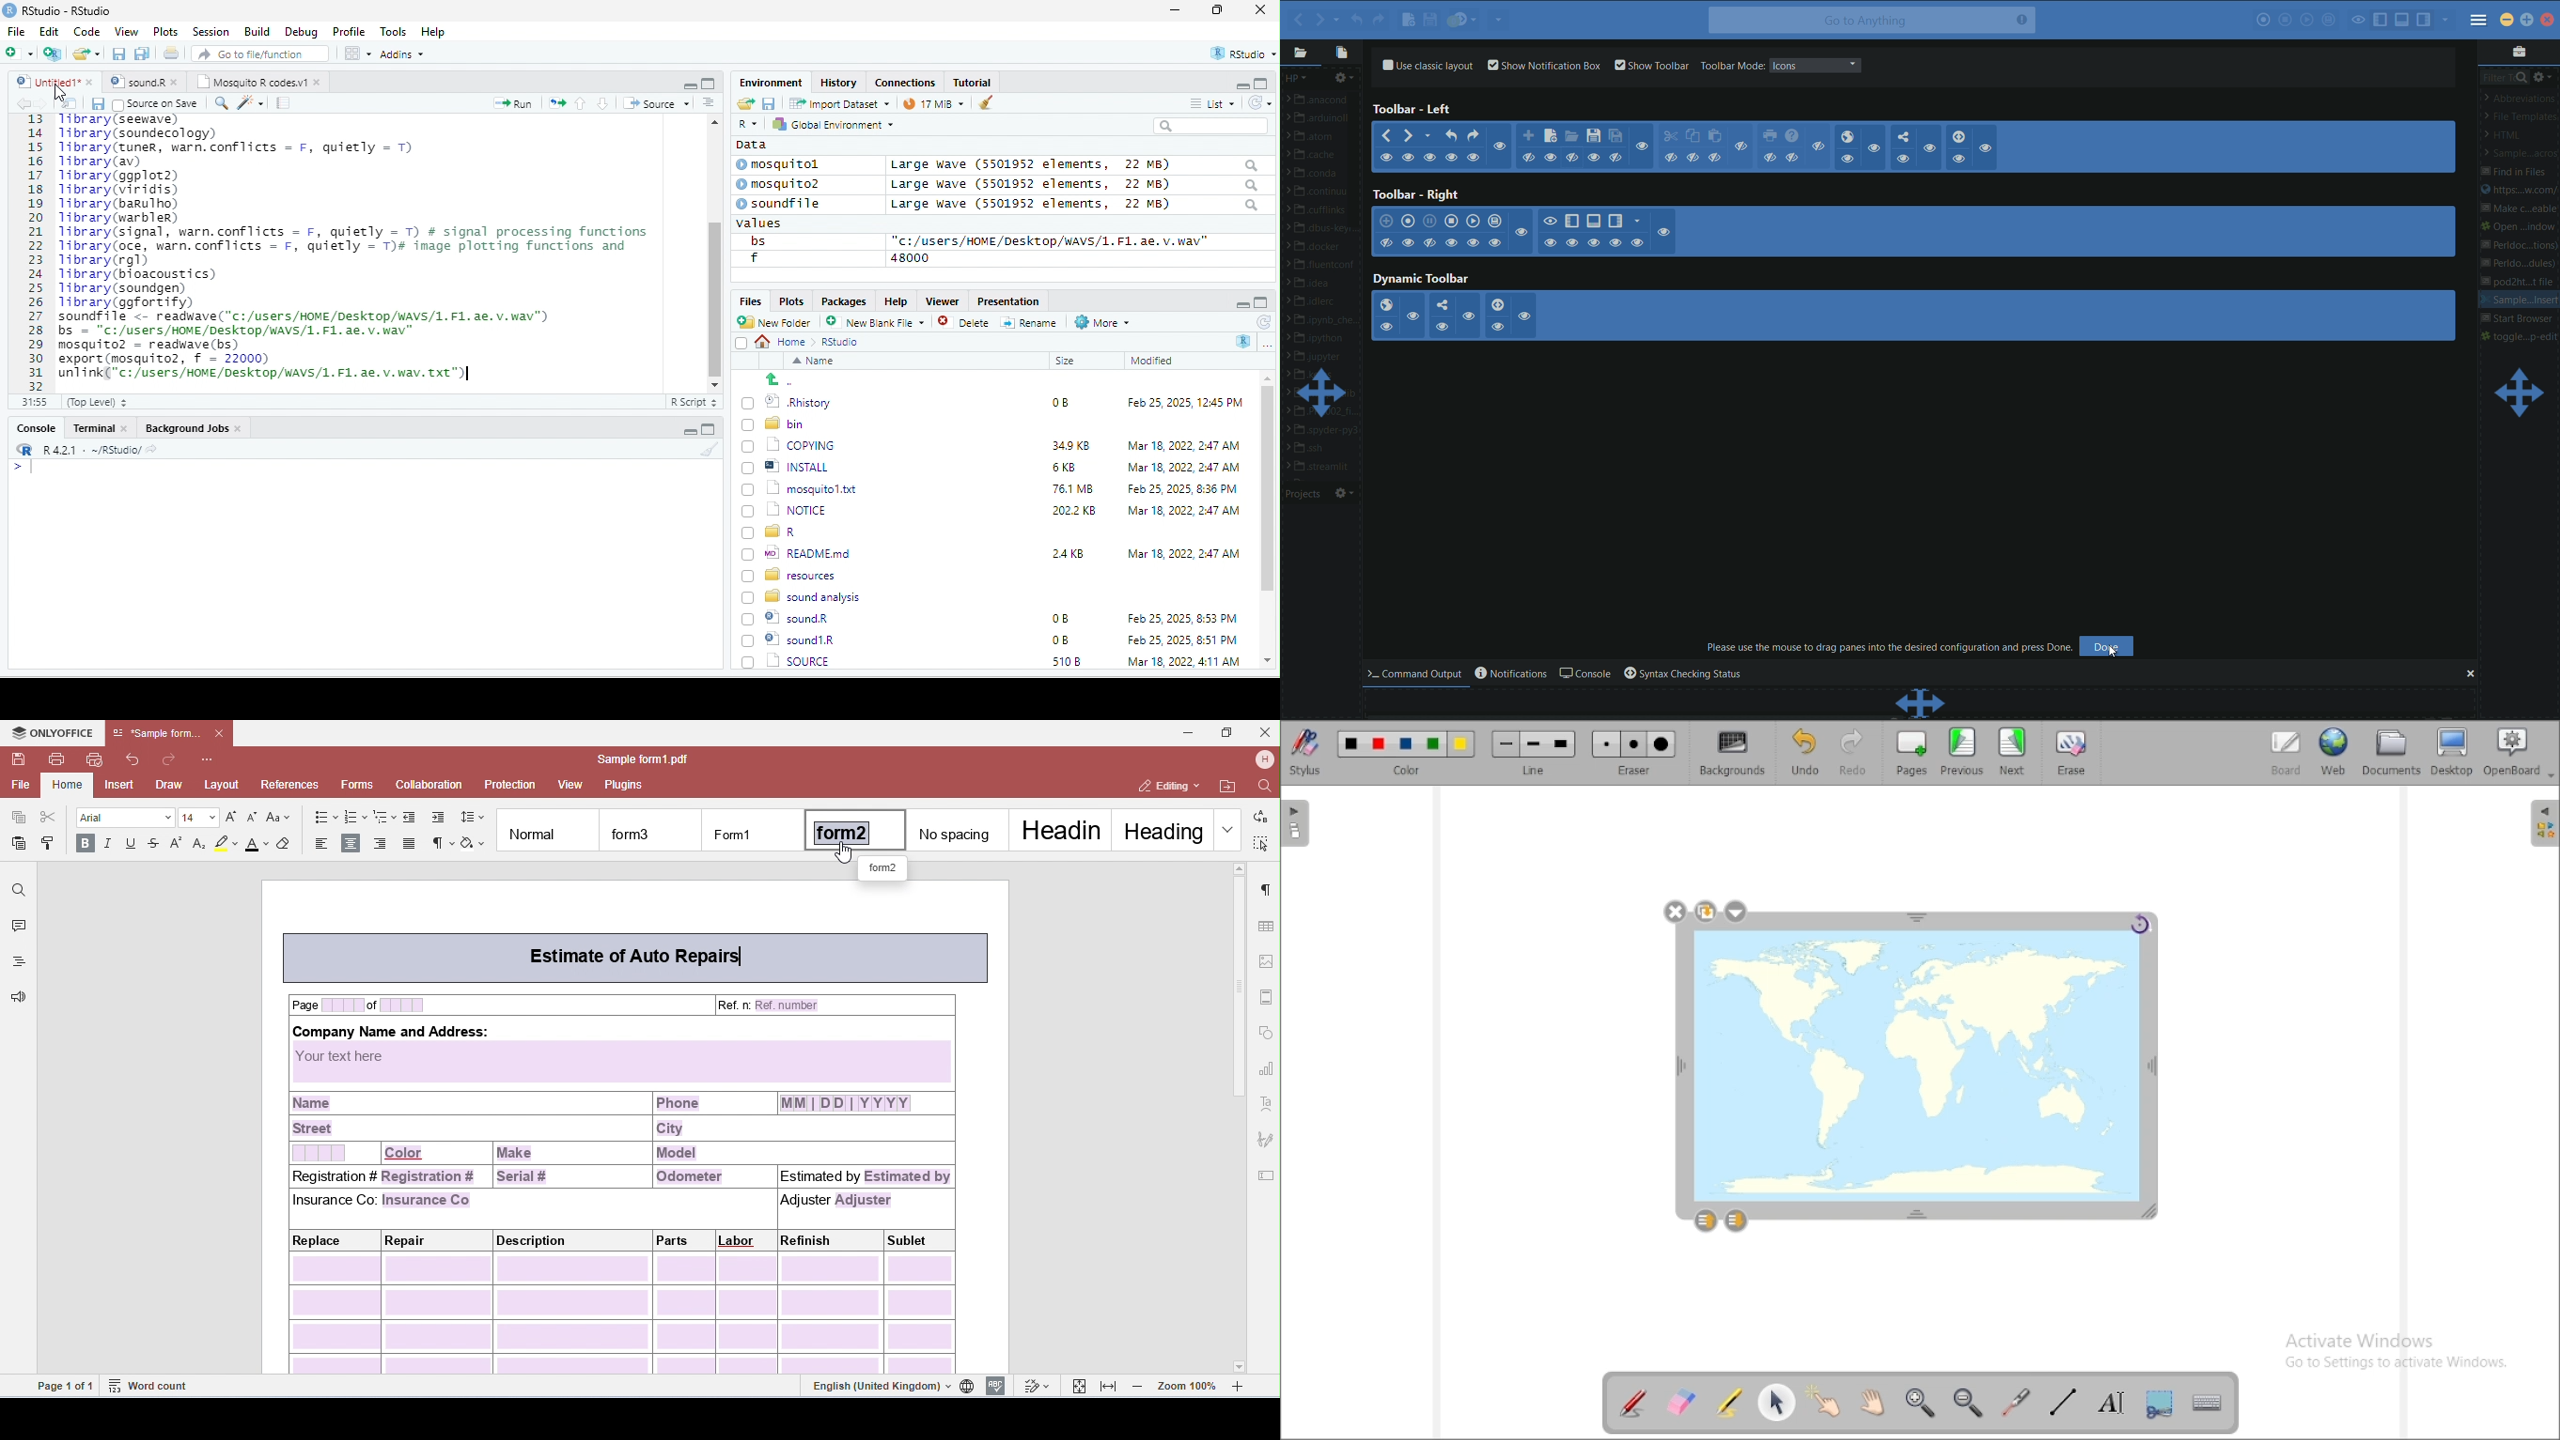 The image size is (2576, 1456). Describe the element at coordinates (2517, 210) in the screenshot. I see `make c..eable` at that location.